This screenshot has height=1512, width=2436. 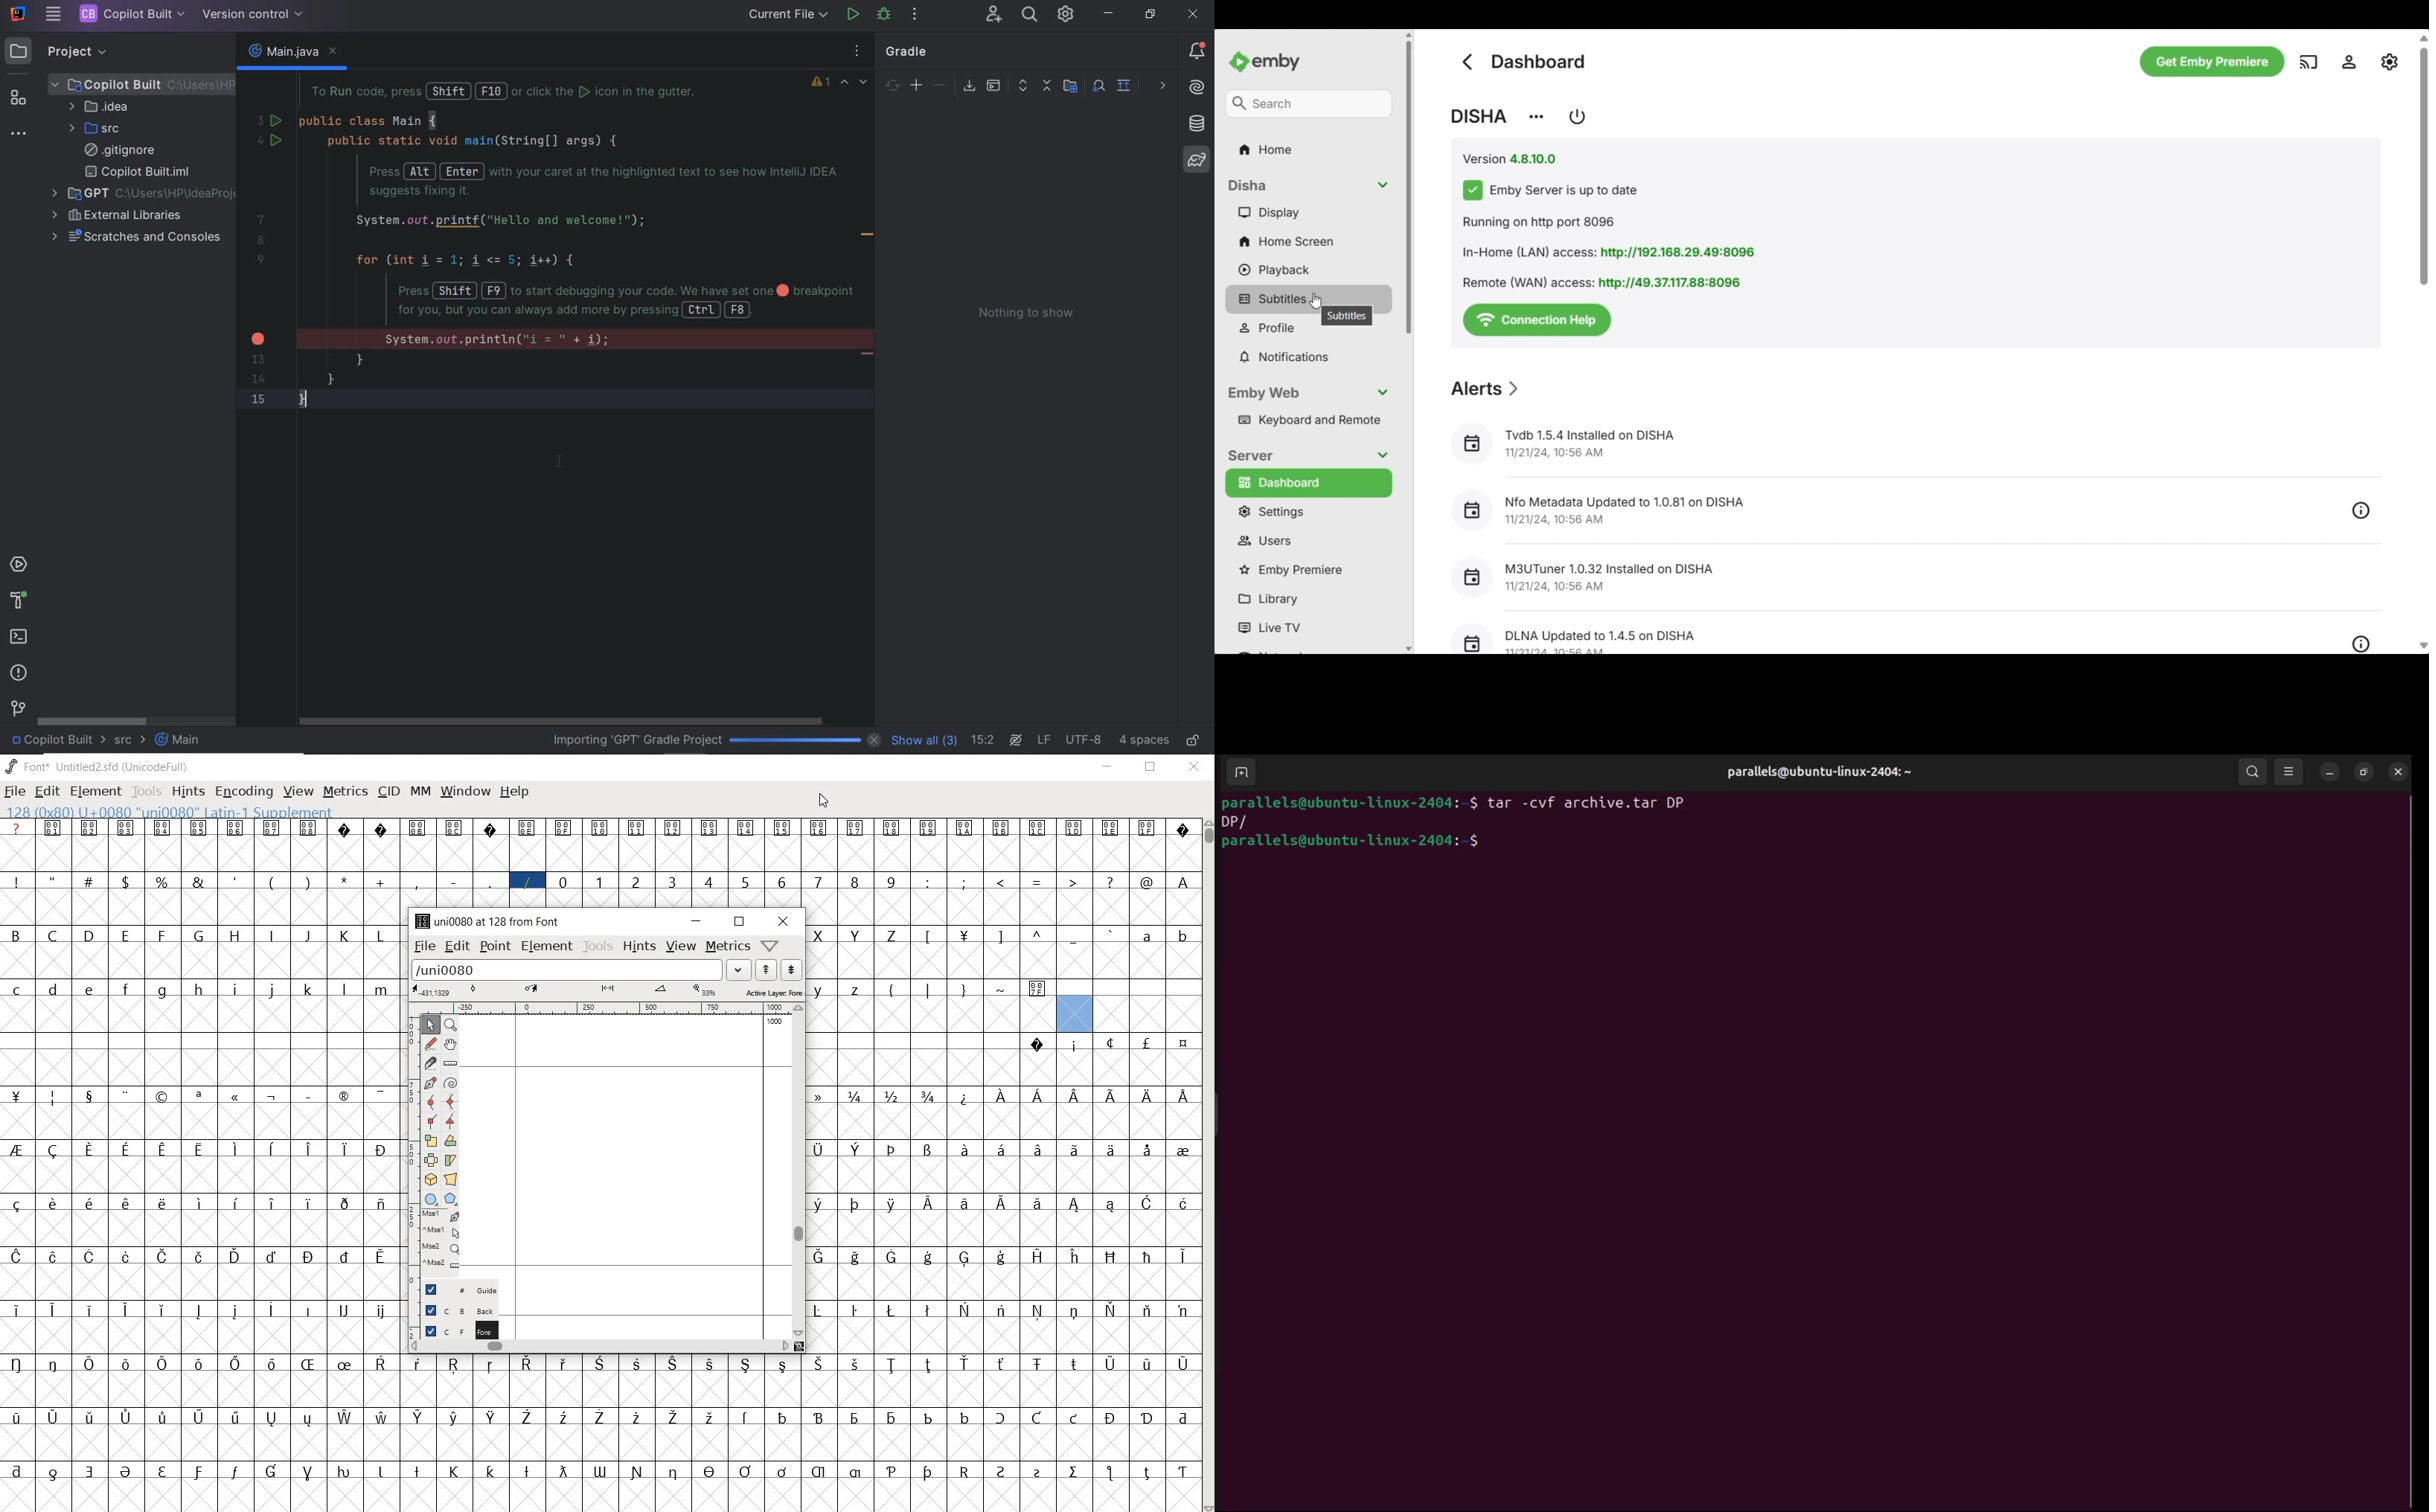 I want to click on , so click(x=1858, y=579).